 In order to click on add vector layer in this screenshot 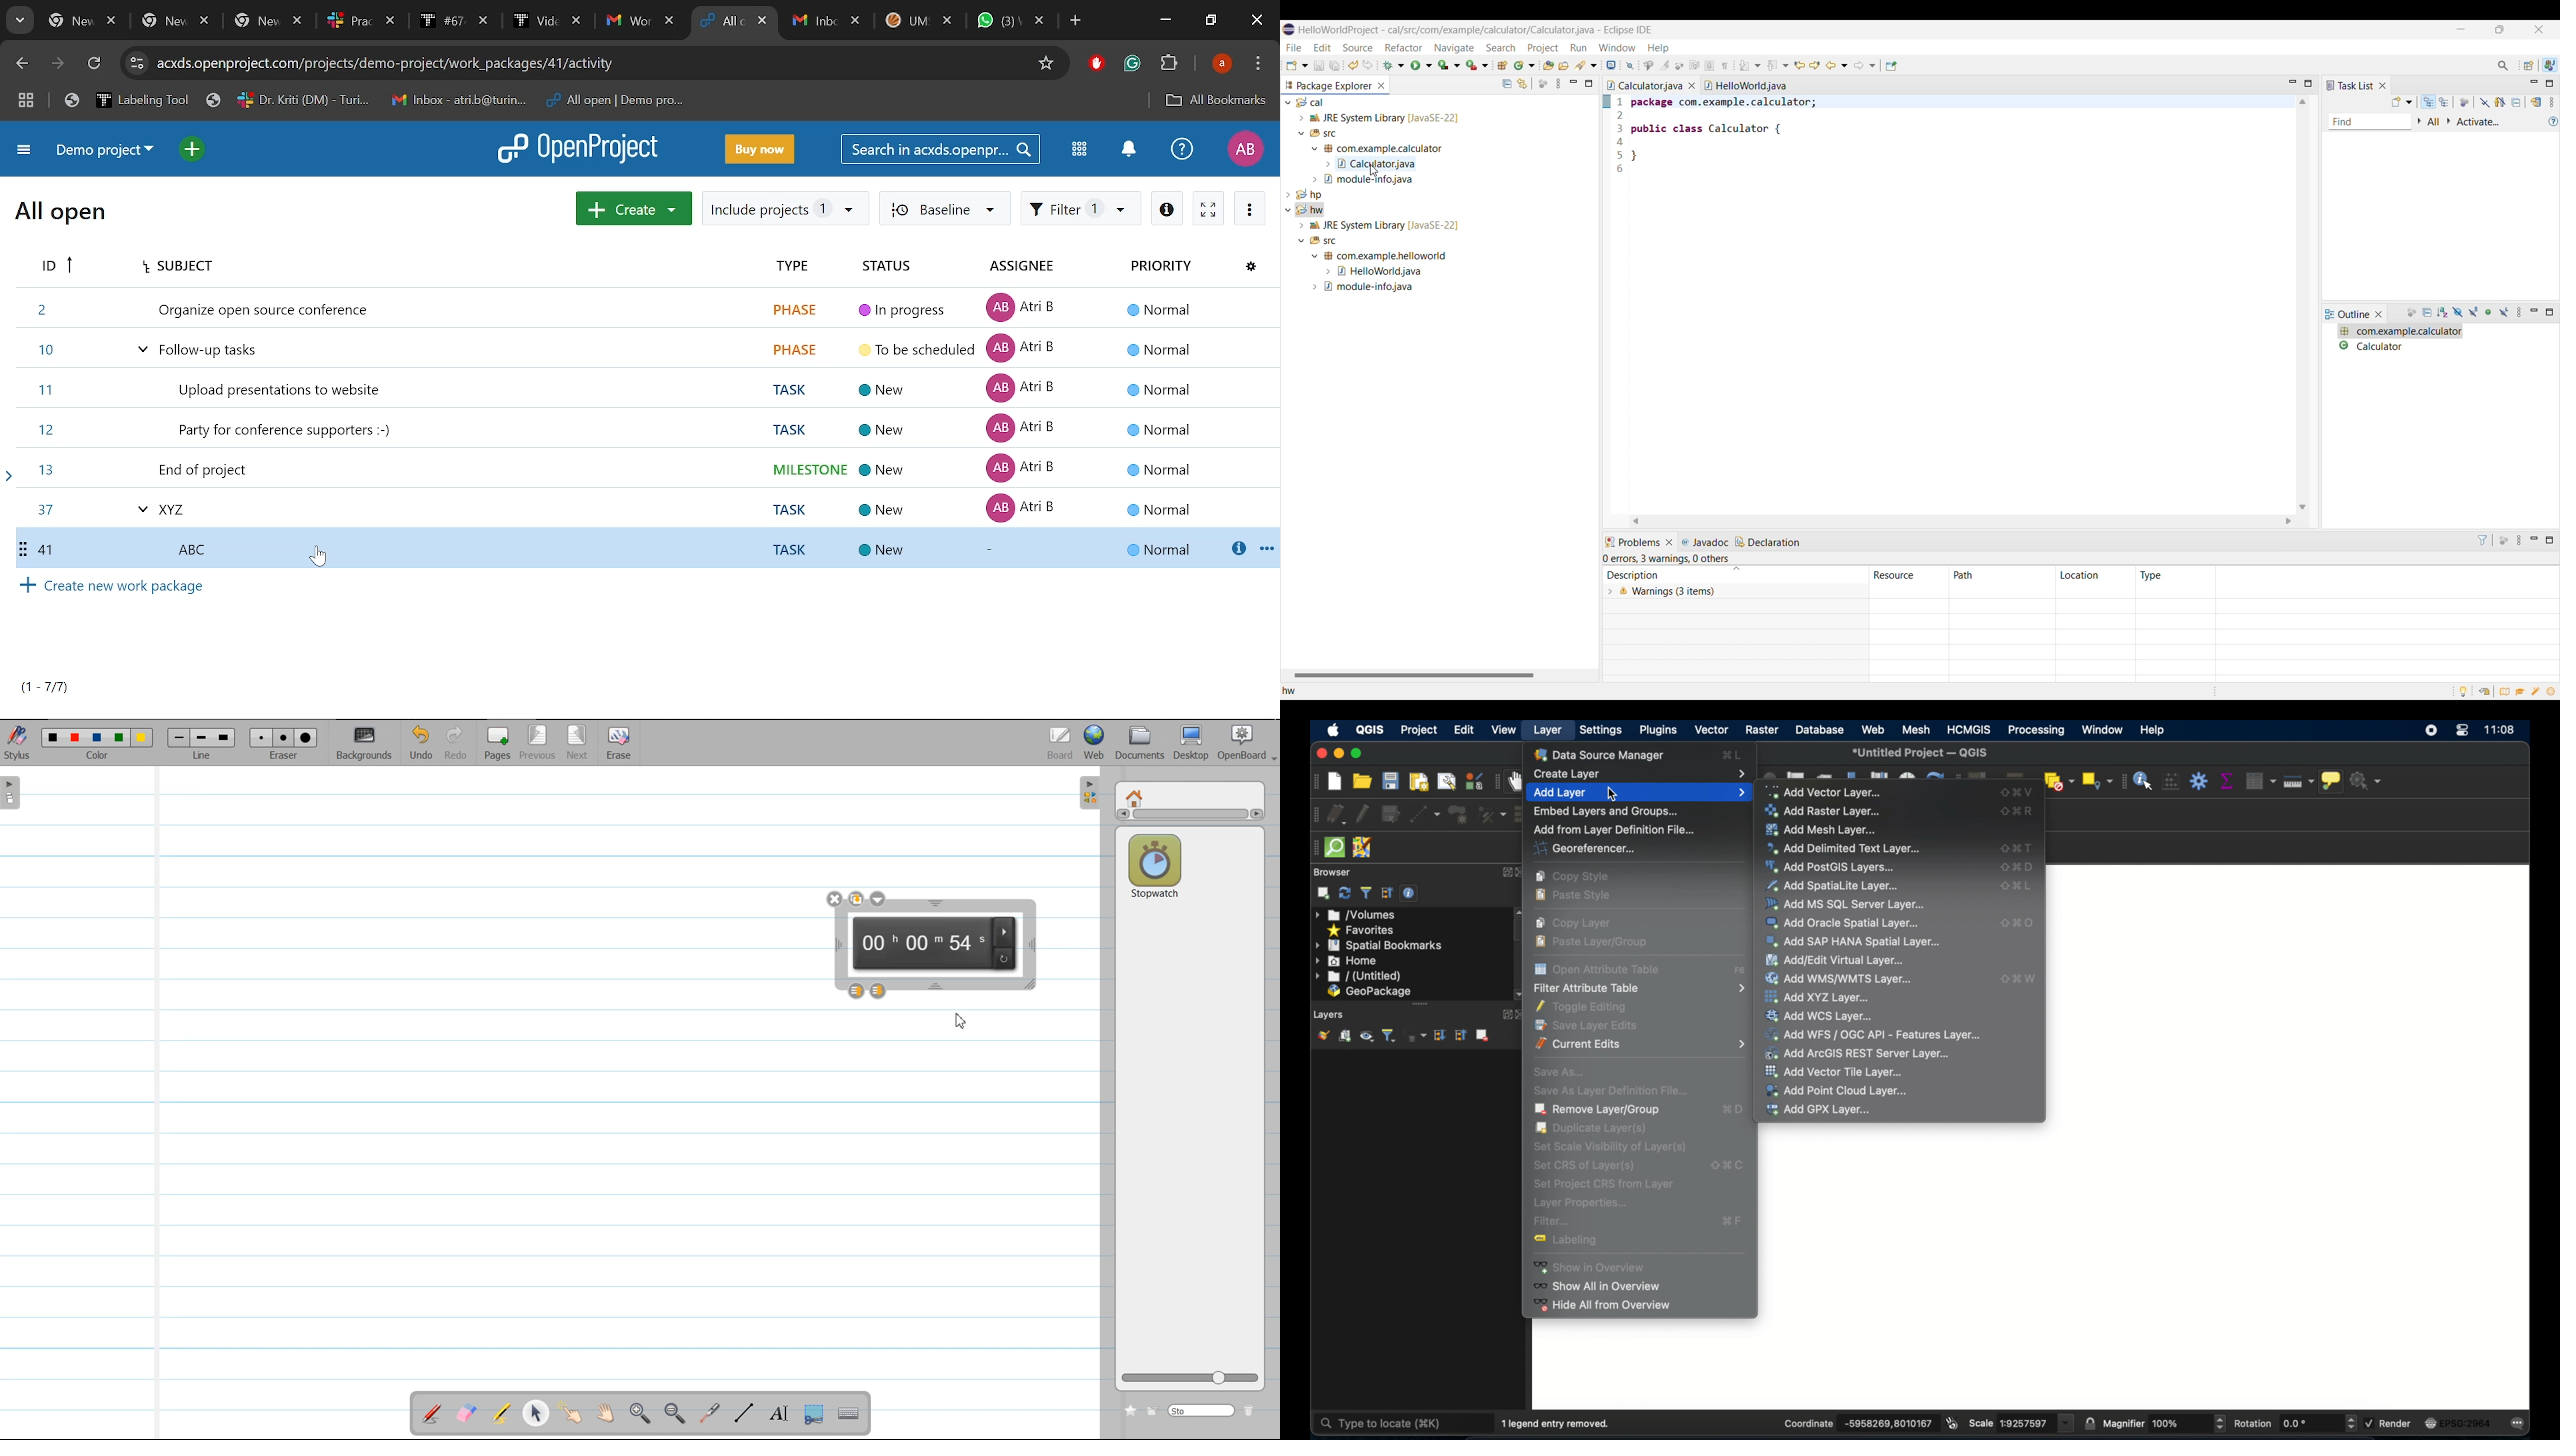, I will do `click(2019, 791)`.